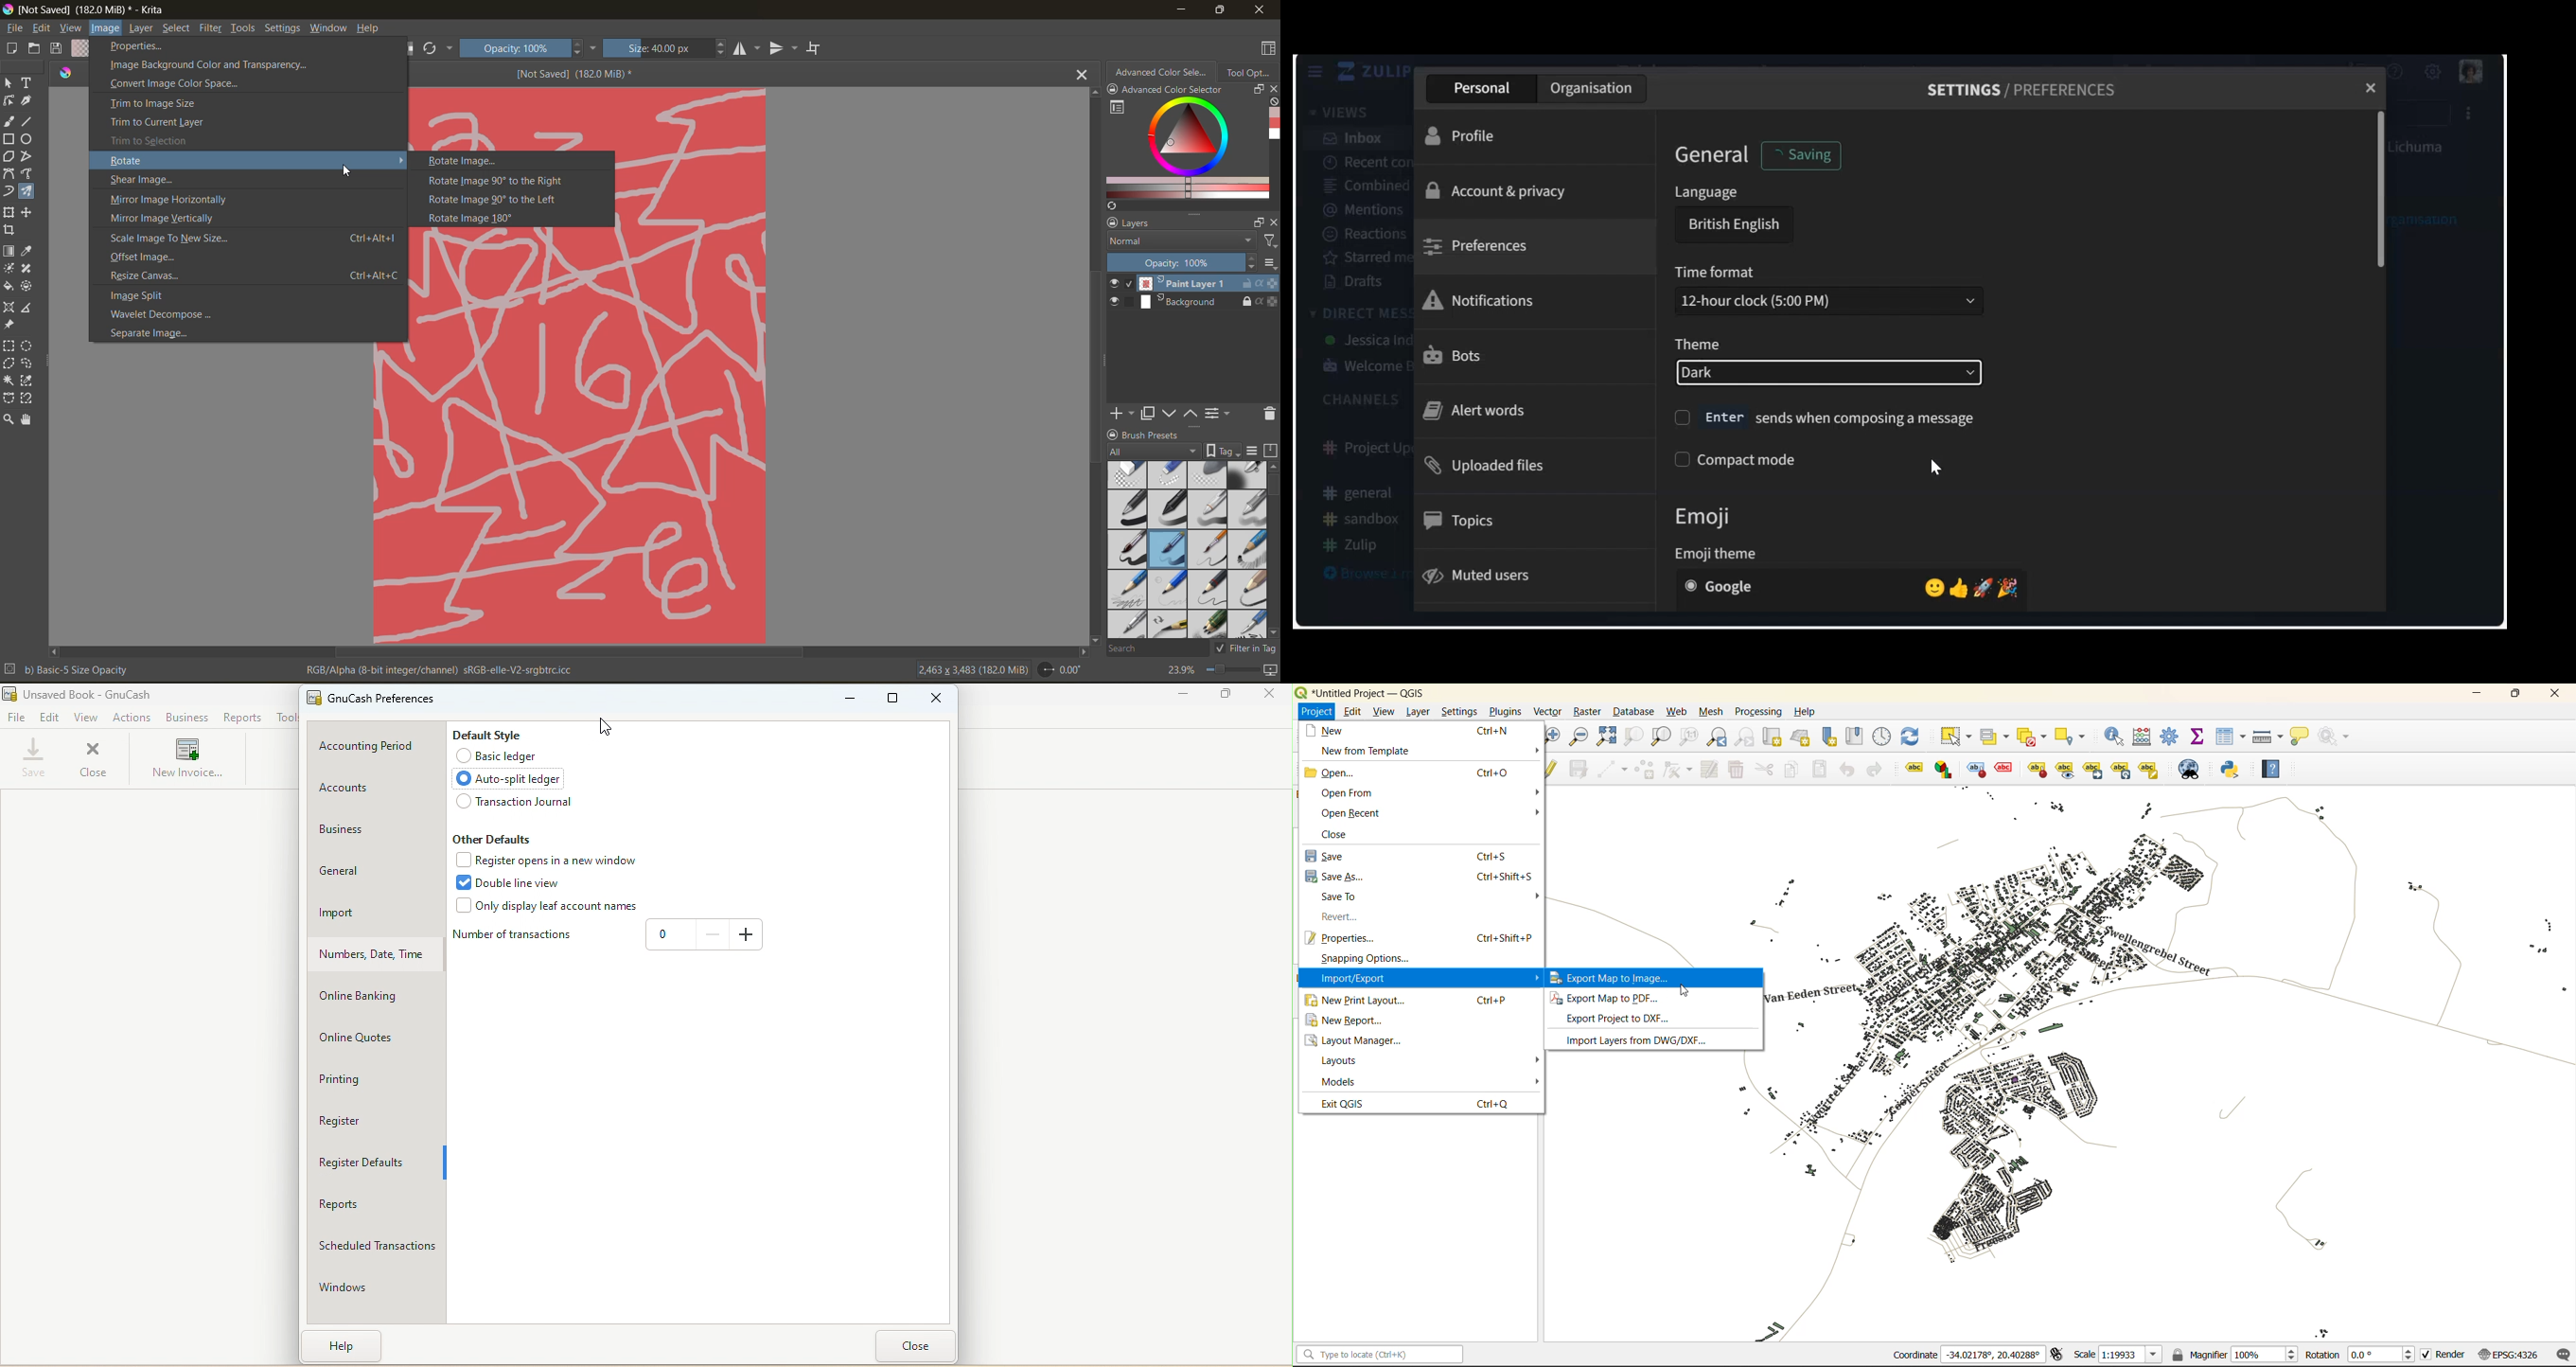  What do you see at coordinates (1945, 769) in the screenshot?
I see `Layer diagram options` at bounding box center [1945, 769].